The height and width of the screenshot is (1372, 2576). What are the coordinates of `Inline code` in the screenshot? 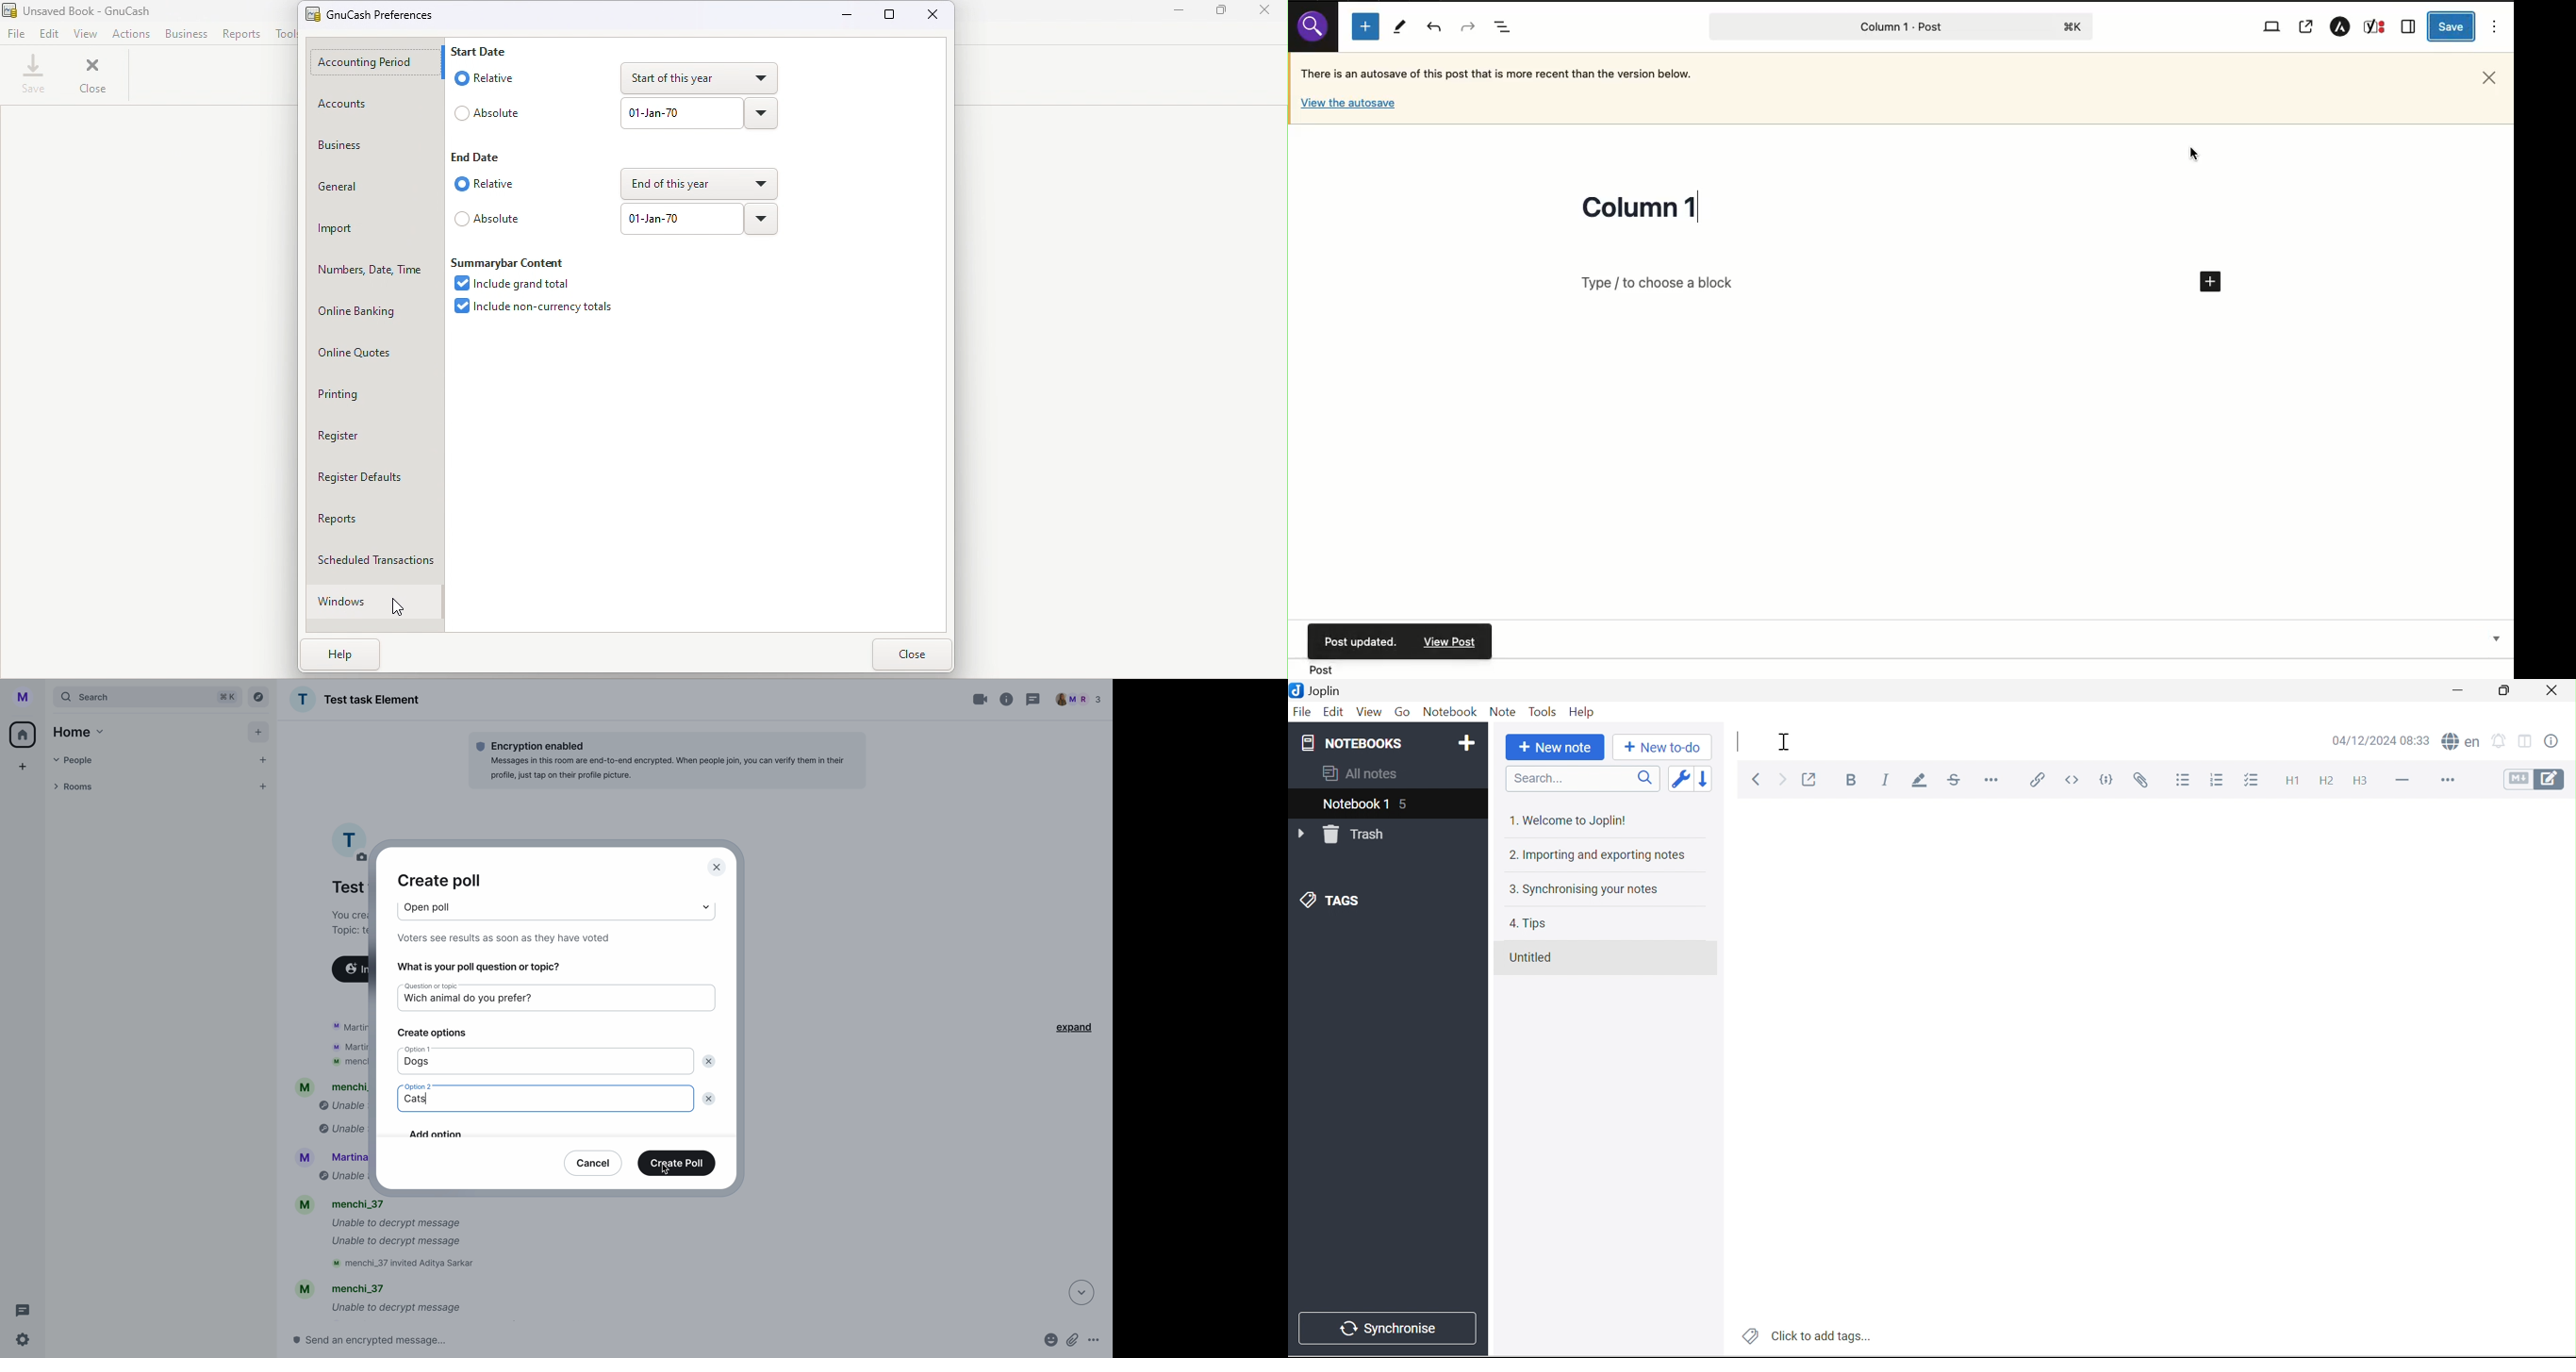 It's located at (2071, 780).